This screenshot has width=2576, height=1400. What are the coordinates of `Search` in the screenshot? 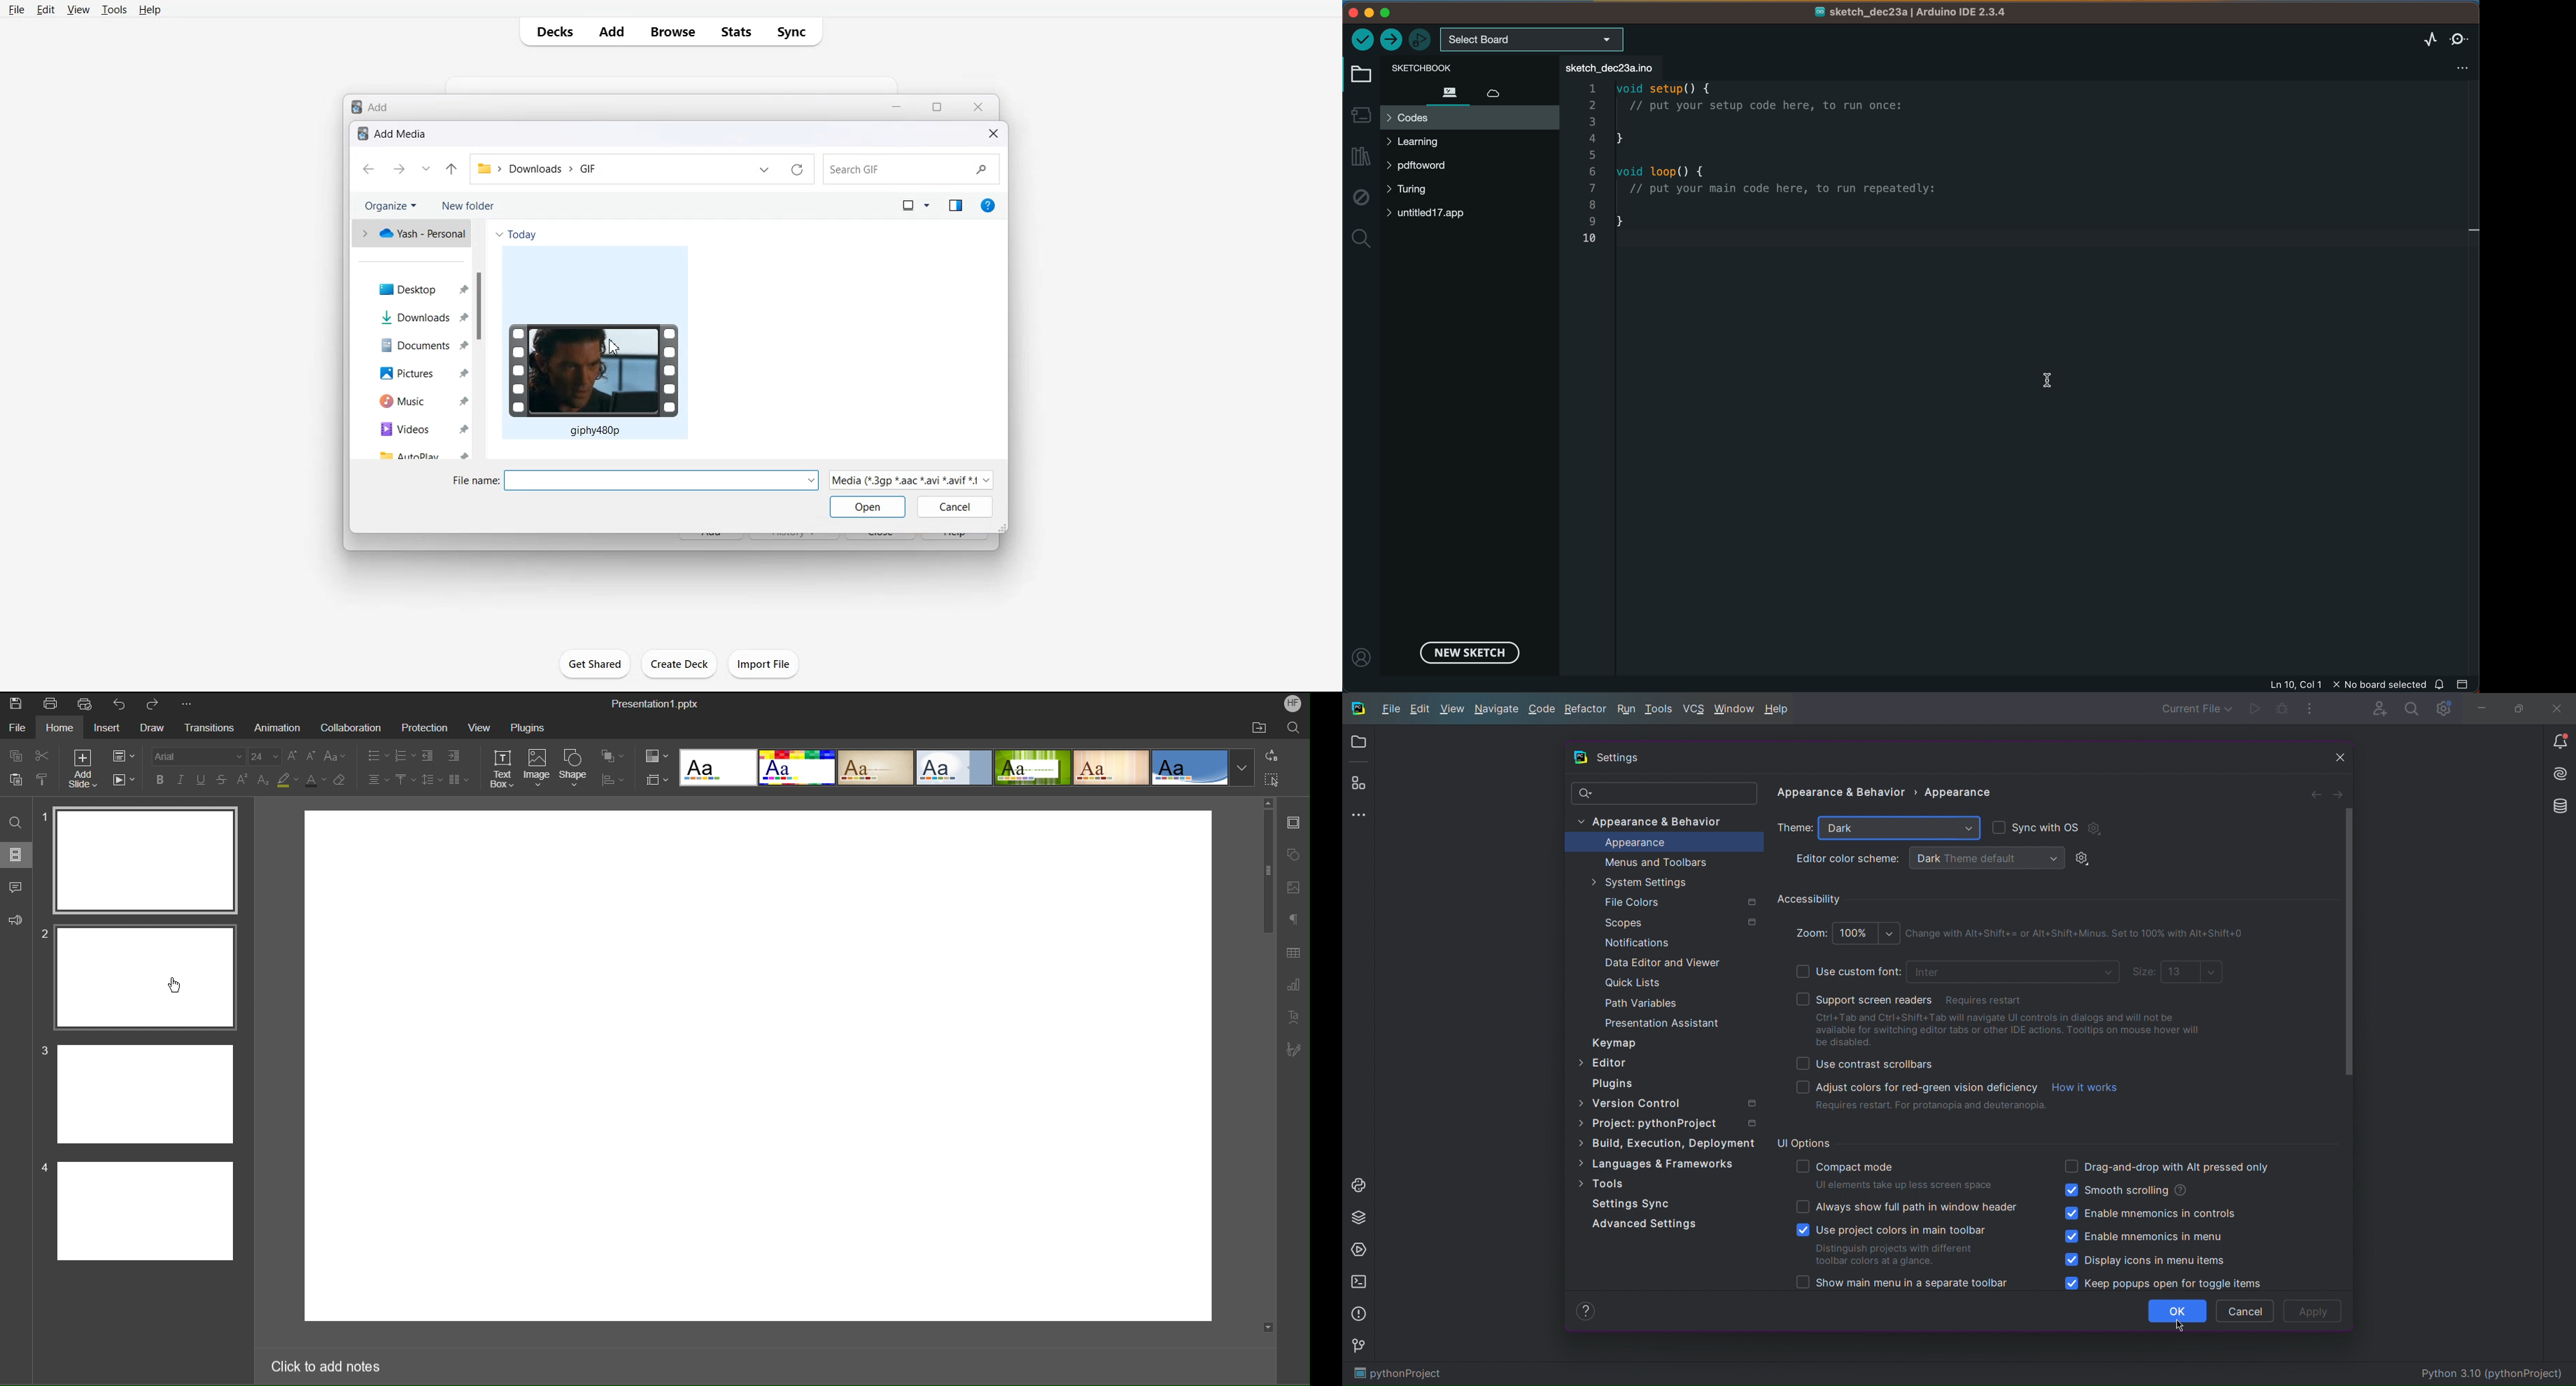 It's located at (1295, 729).